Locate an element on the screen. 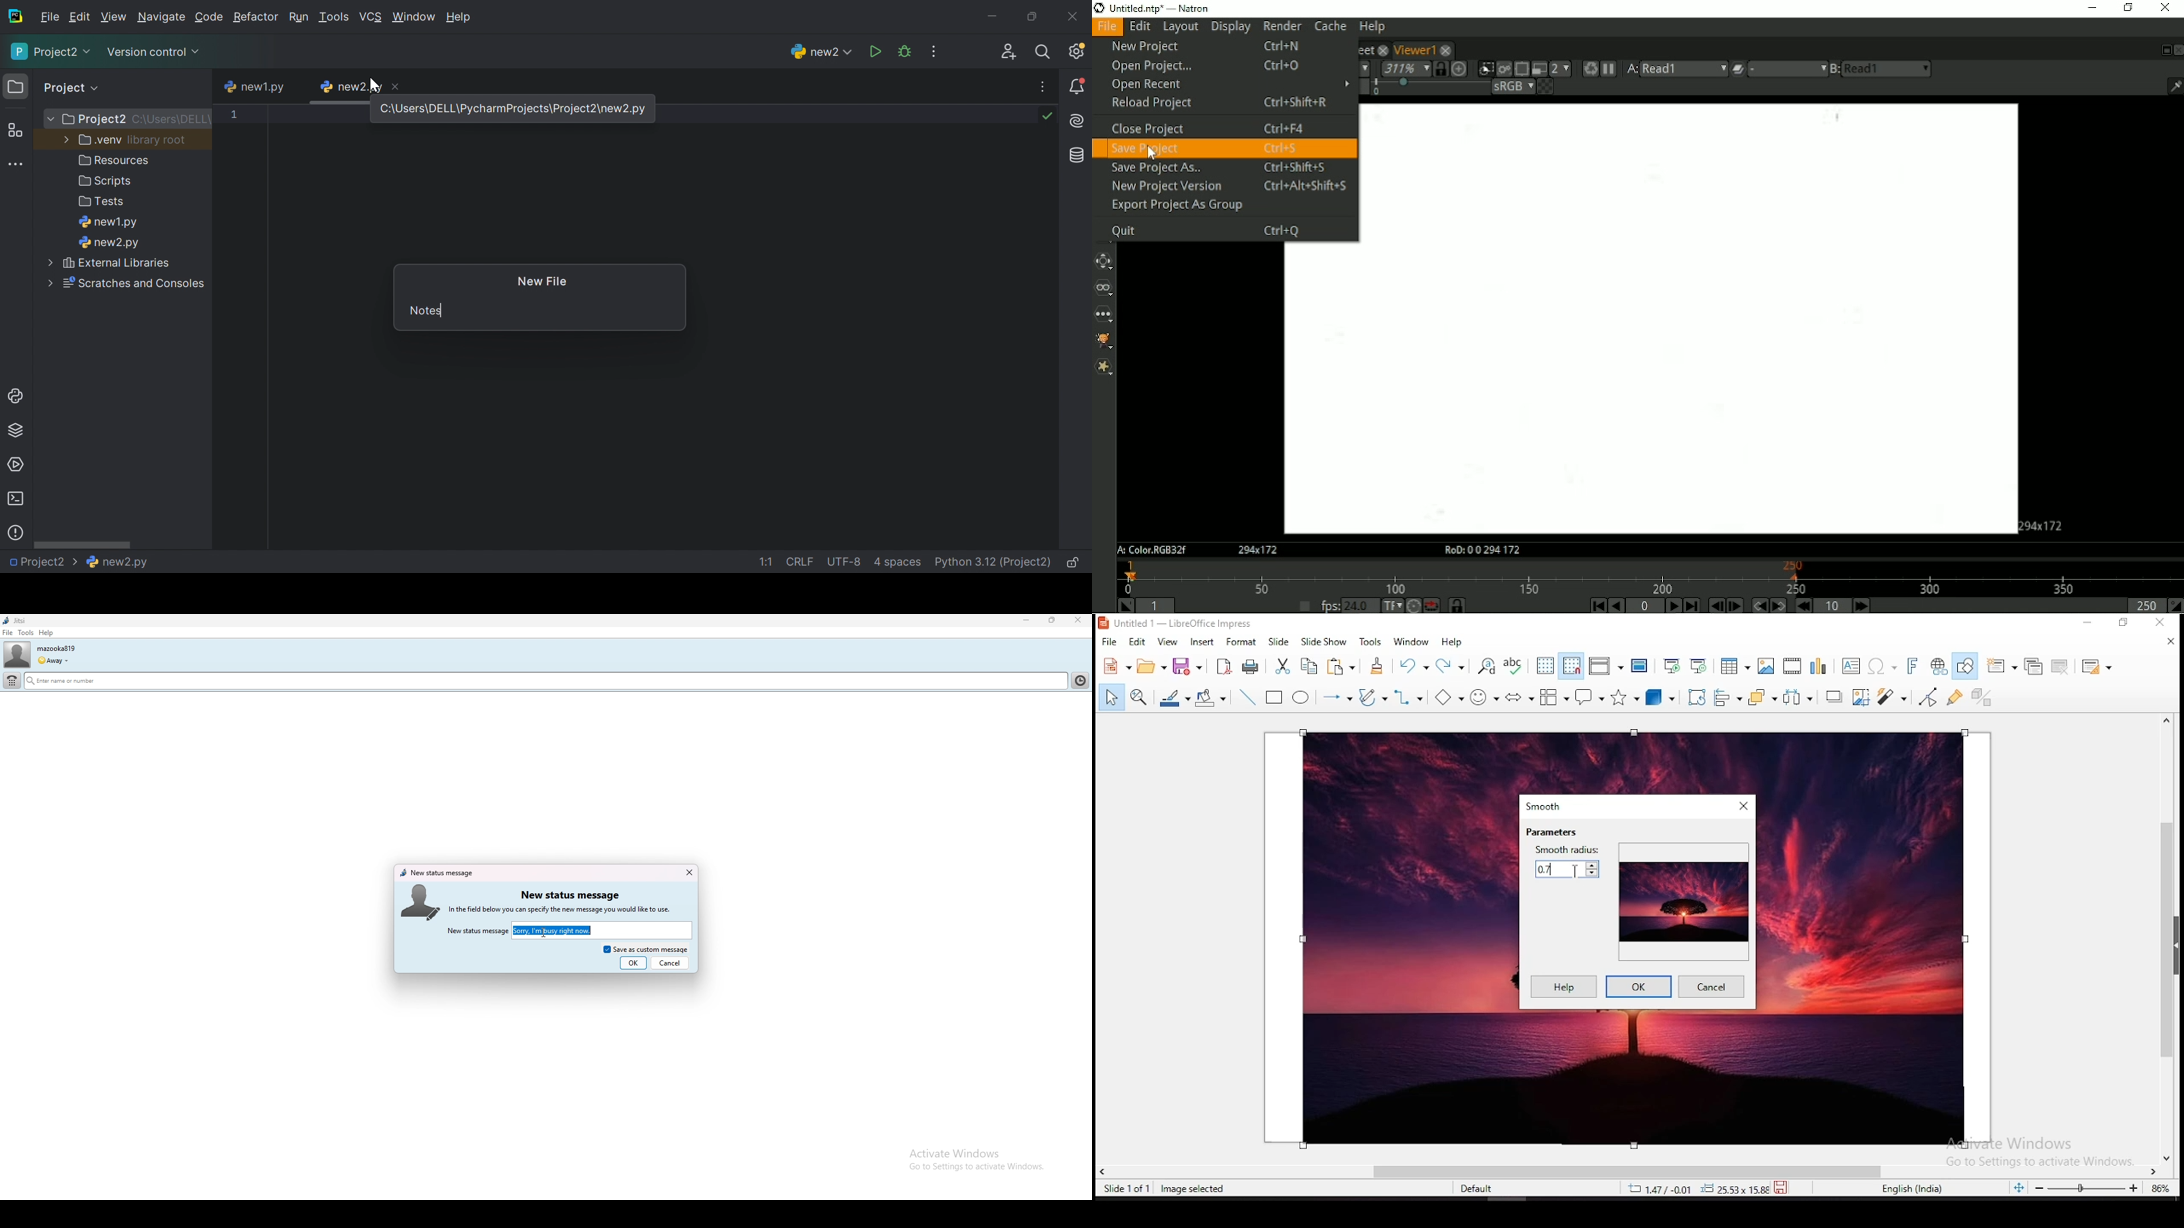 The height and width of the screenshot is (1232, 2184). library root is located at coordinates (159, 140).